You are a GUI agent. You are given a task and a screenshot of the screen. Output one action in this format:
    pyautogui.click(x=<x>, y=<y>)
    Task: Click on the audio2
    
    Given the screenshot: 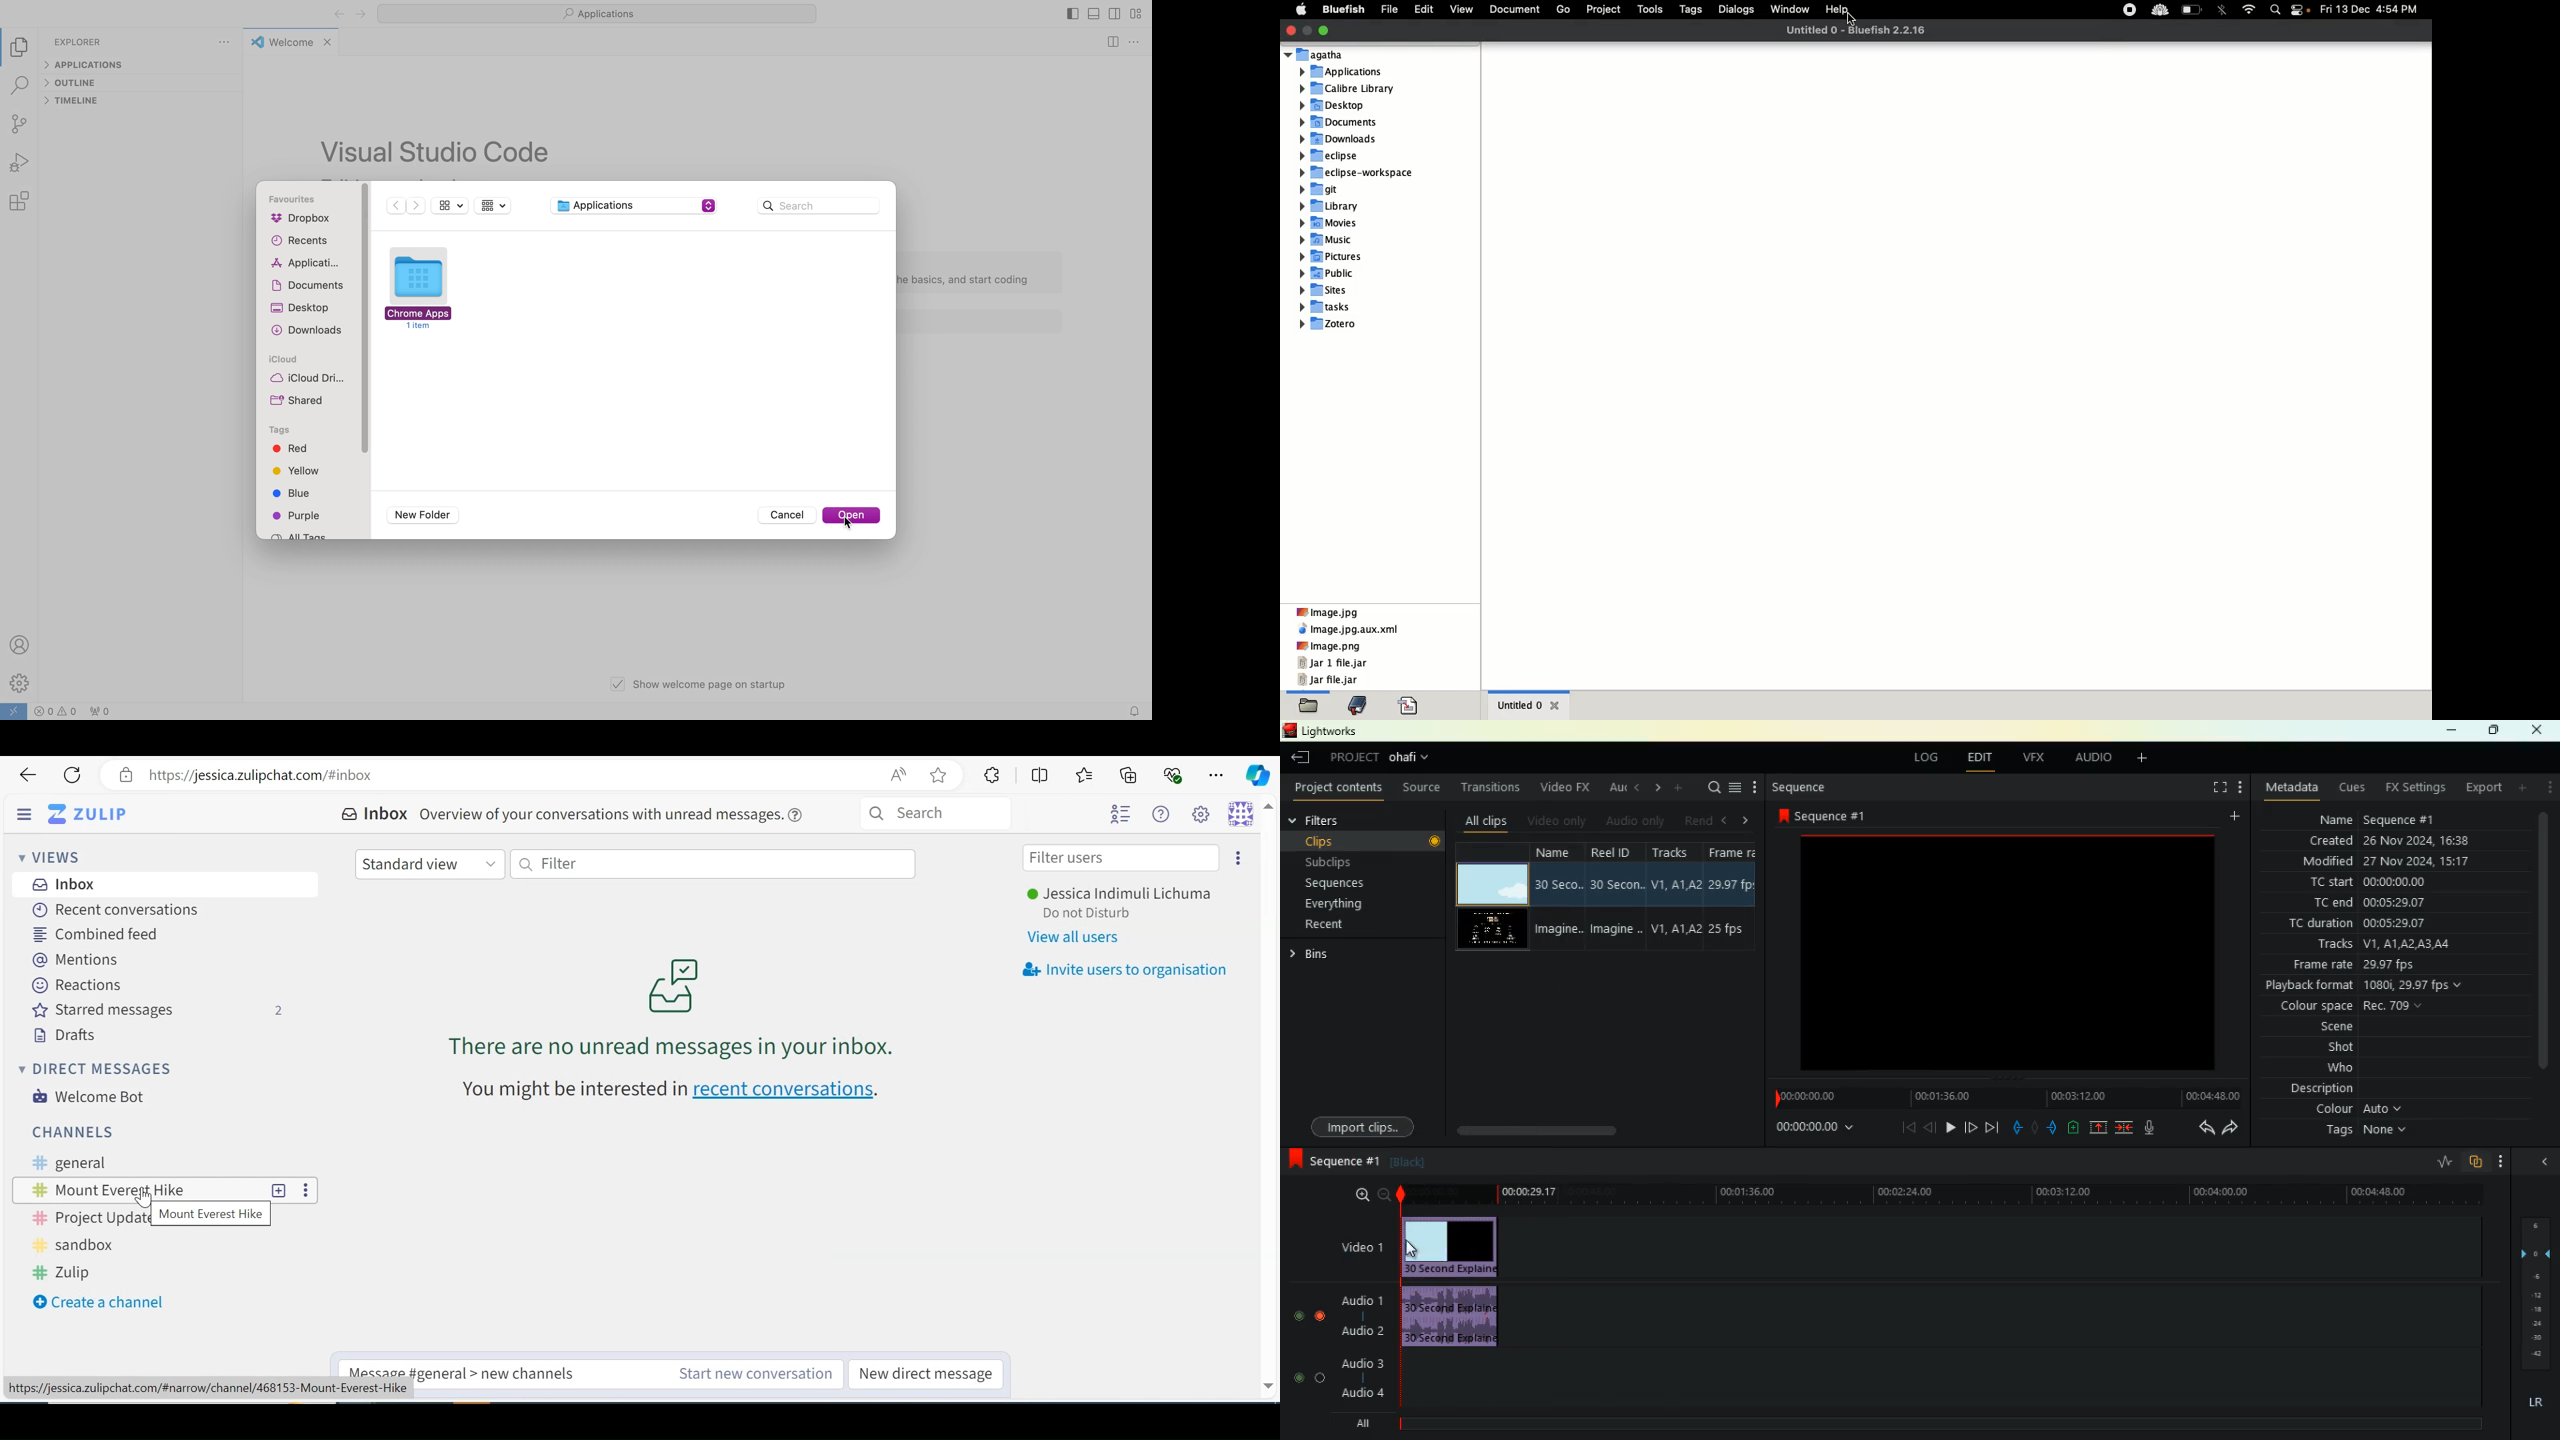 What is the action you would take?
    pyautogui.click(x=1358, y=1330)
    